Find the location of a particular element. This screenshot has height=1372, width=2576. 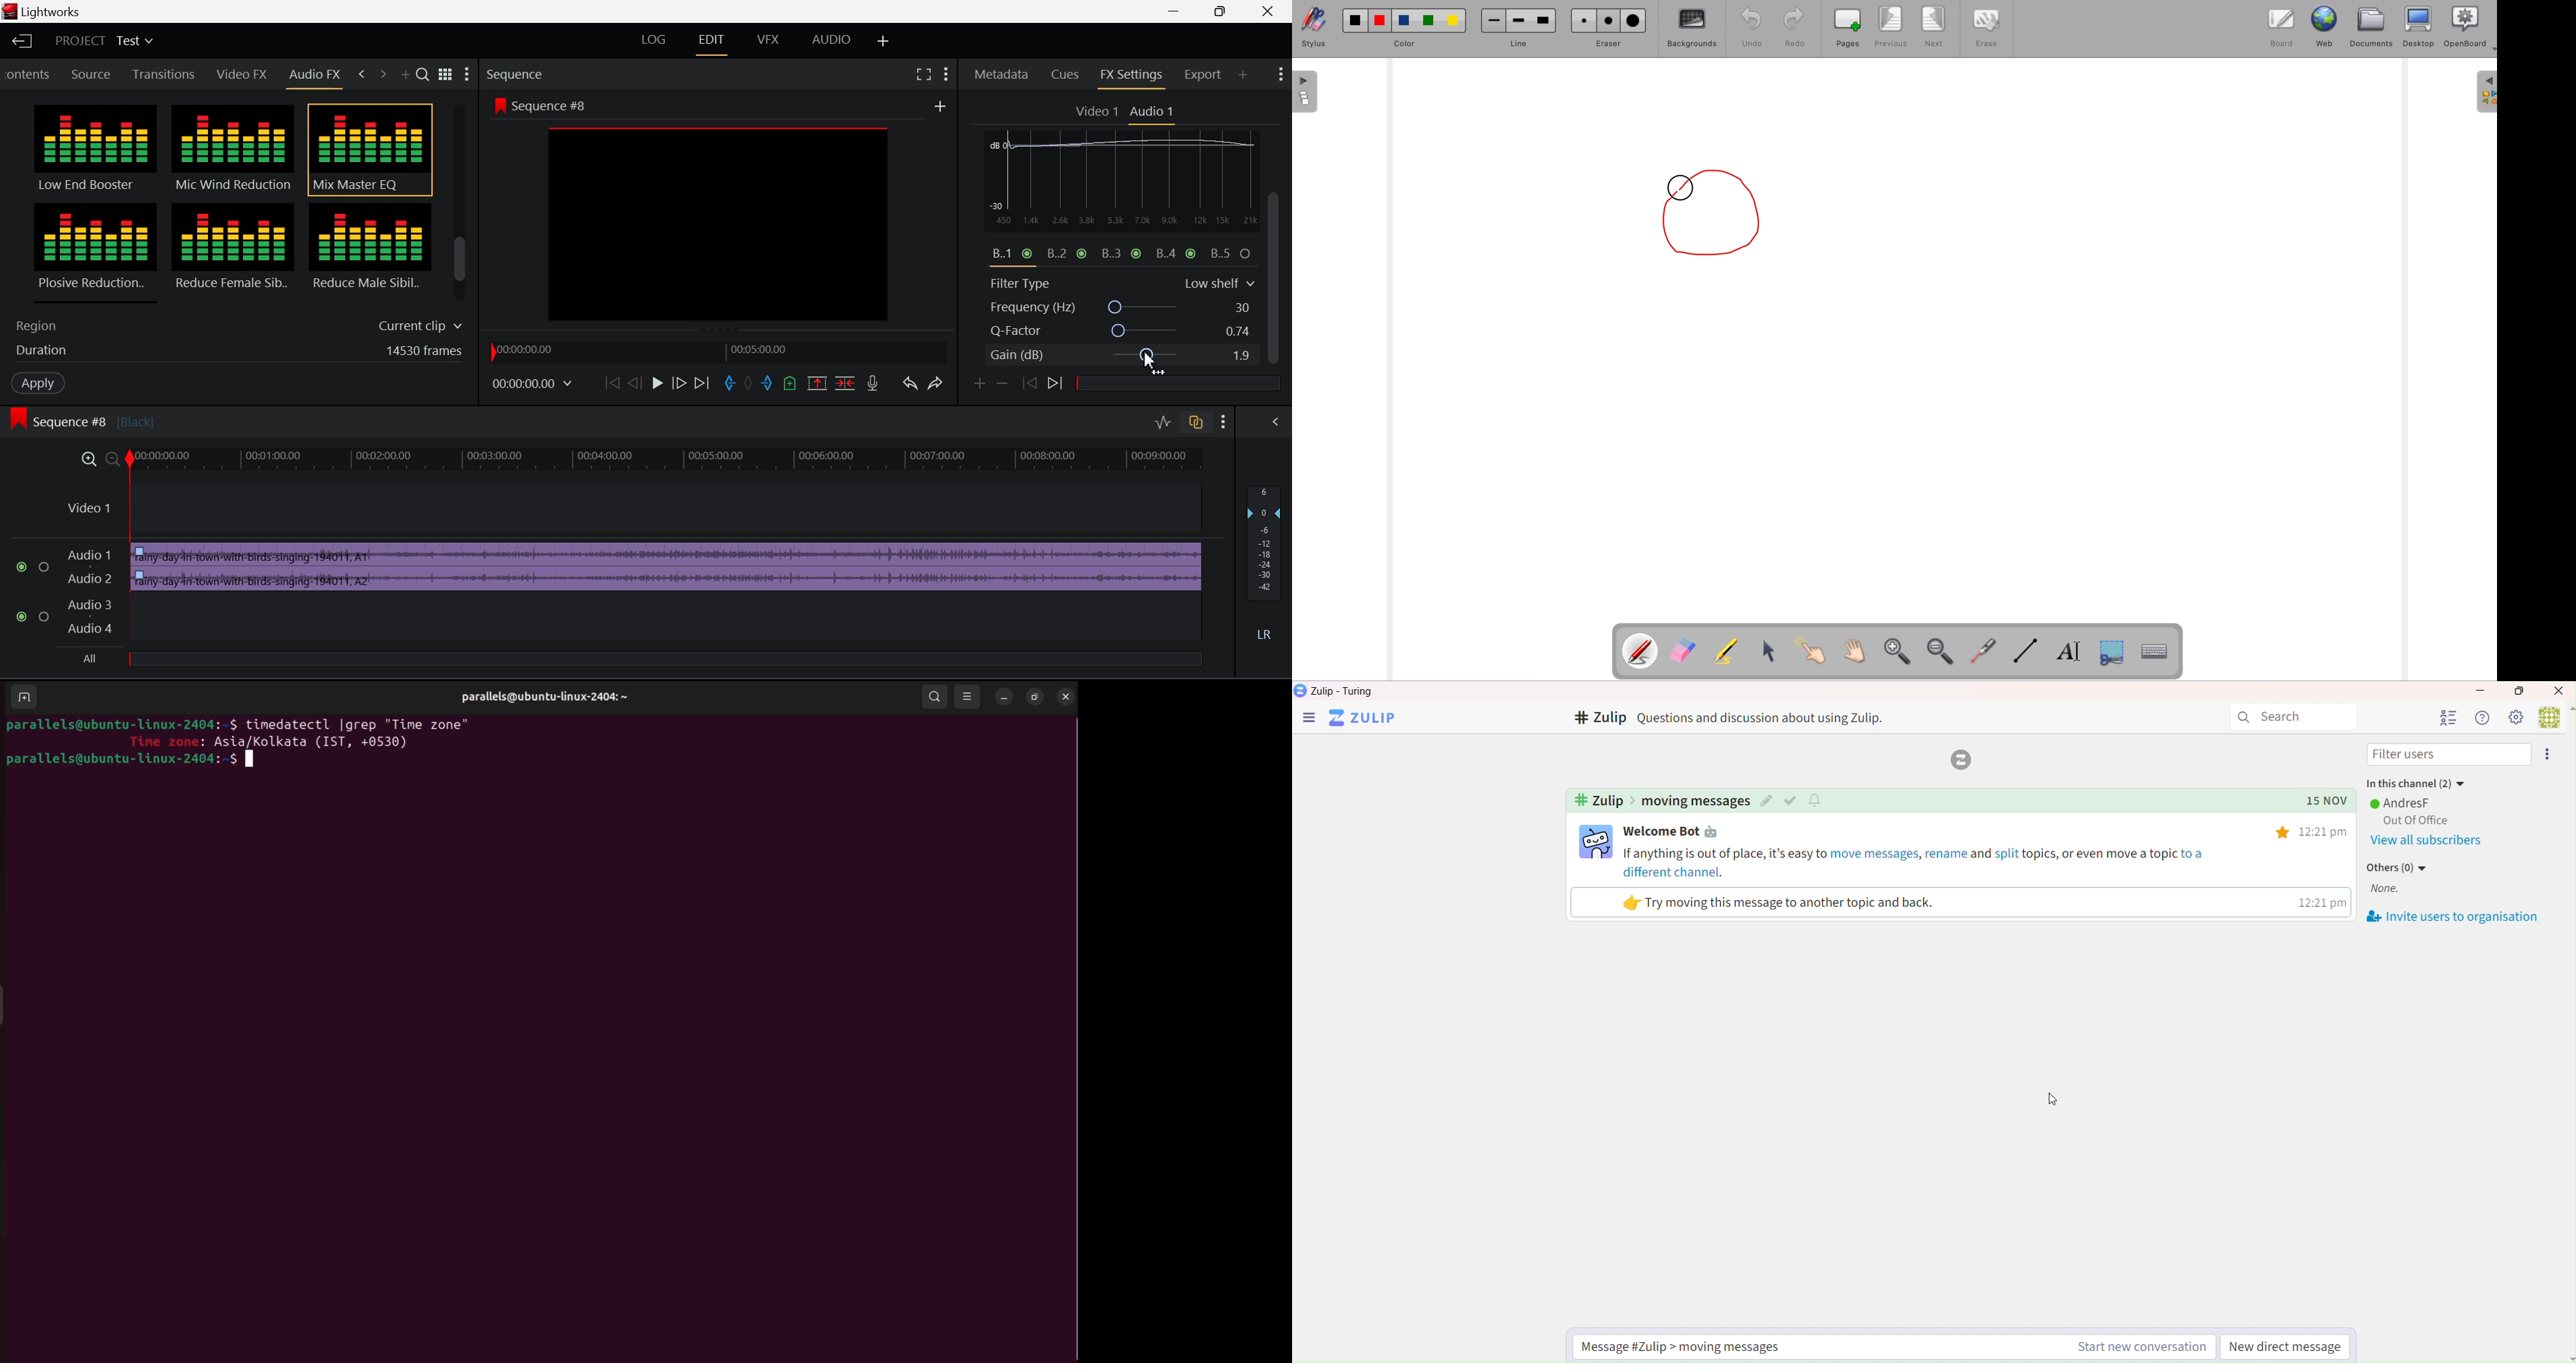

Mark Cue is located at coordinates (789, 384).